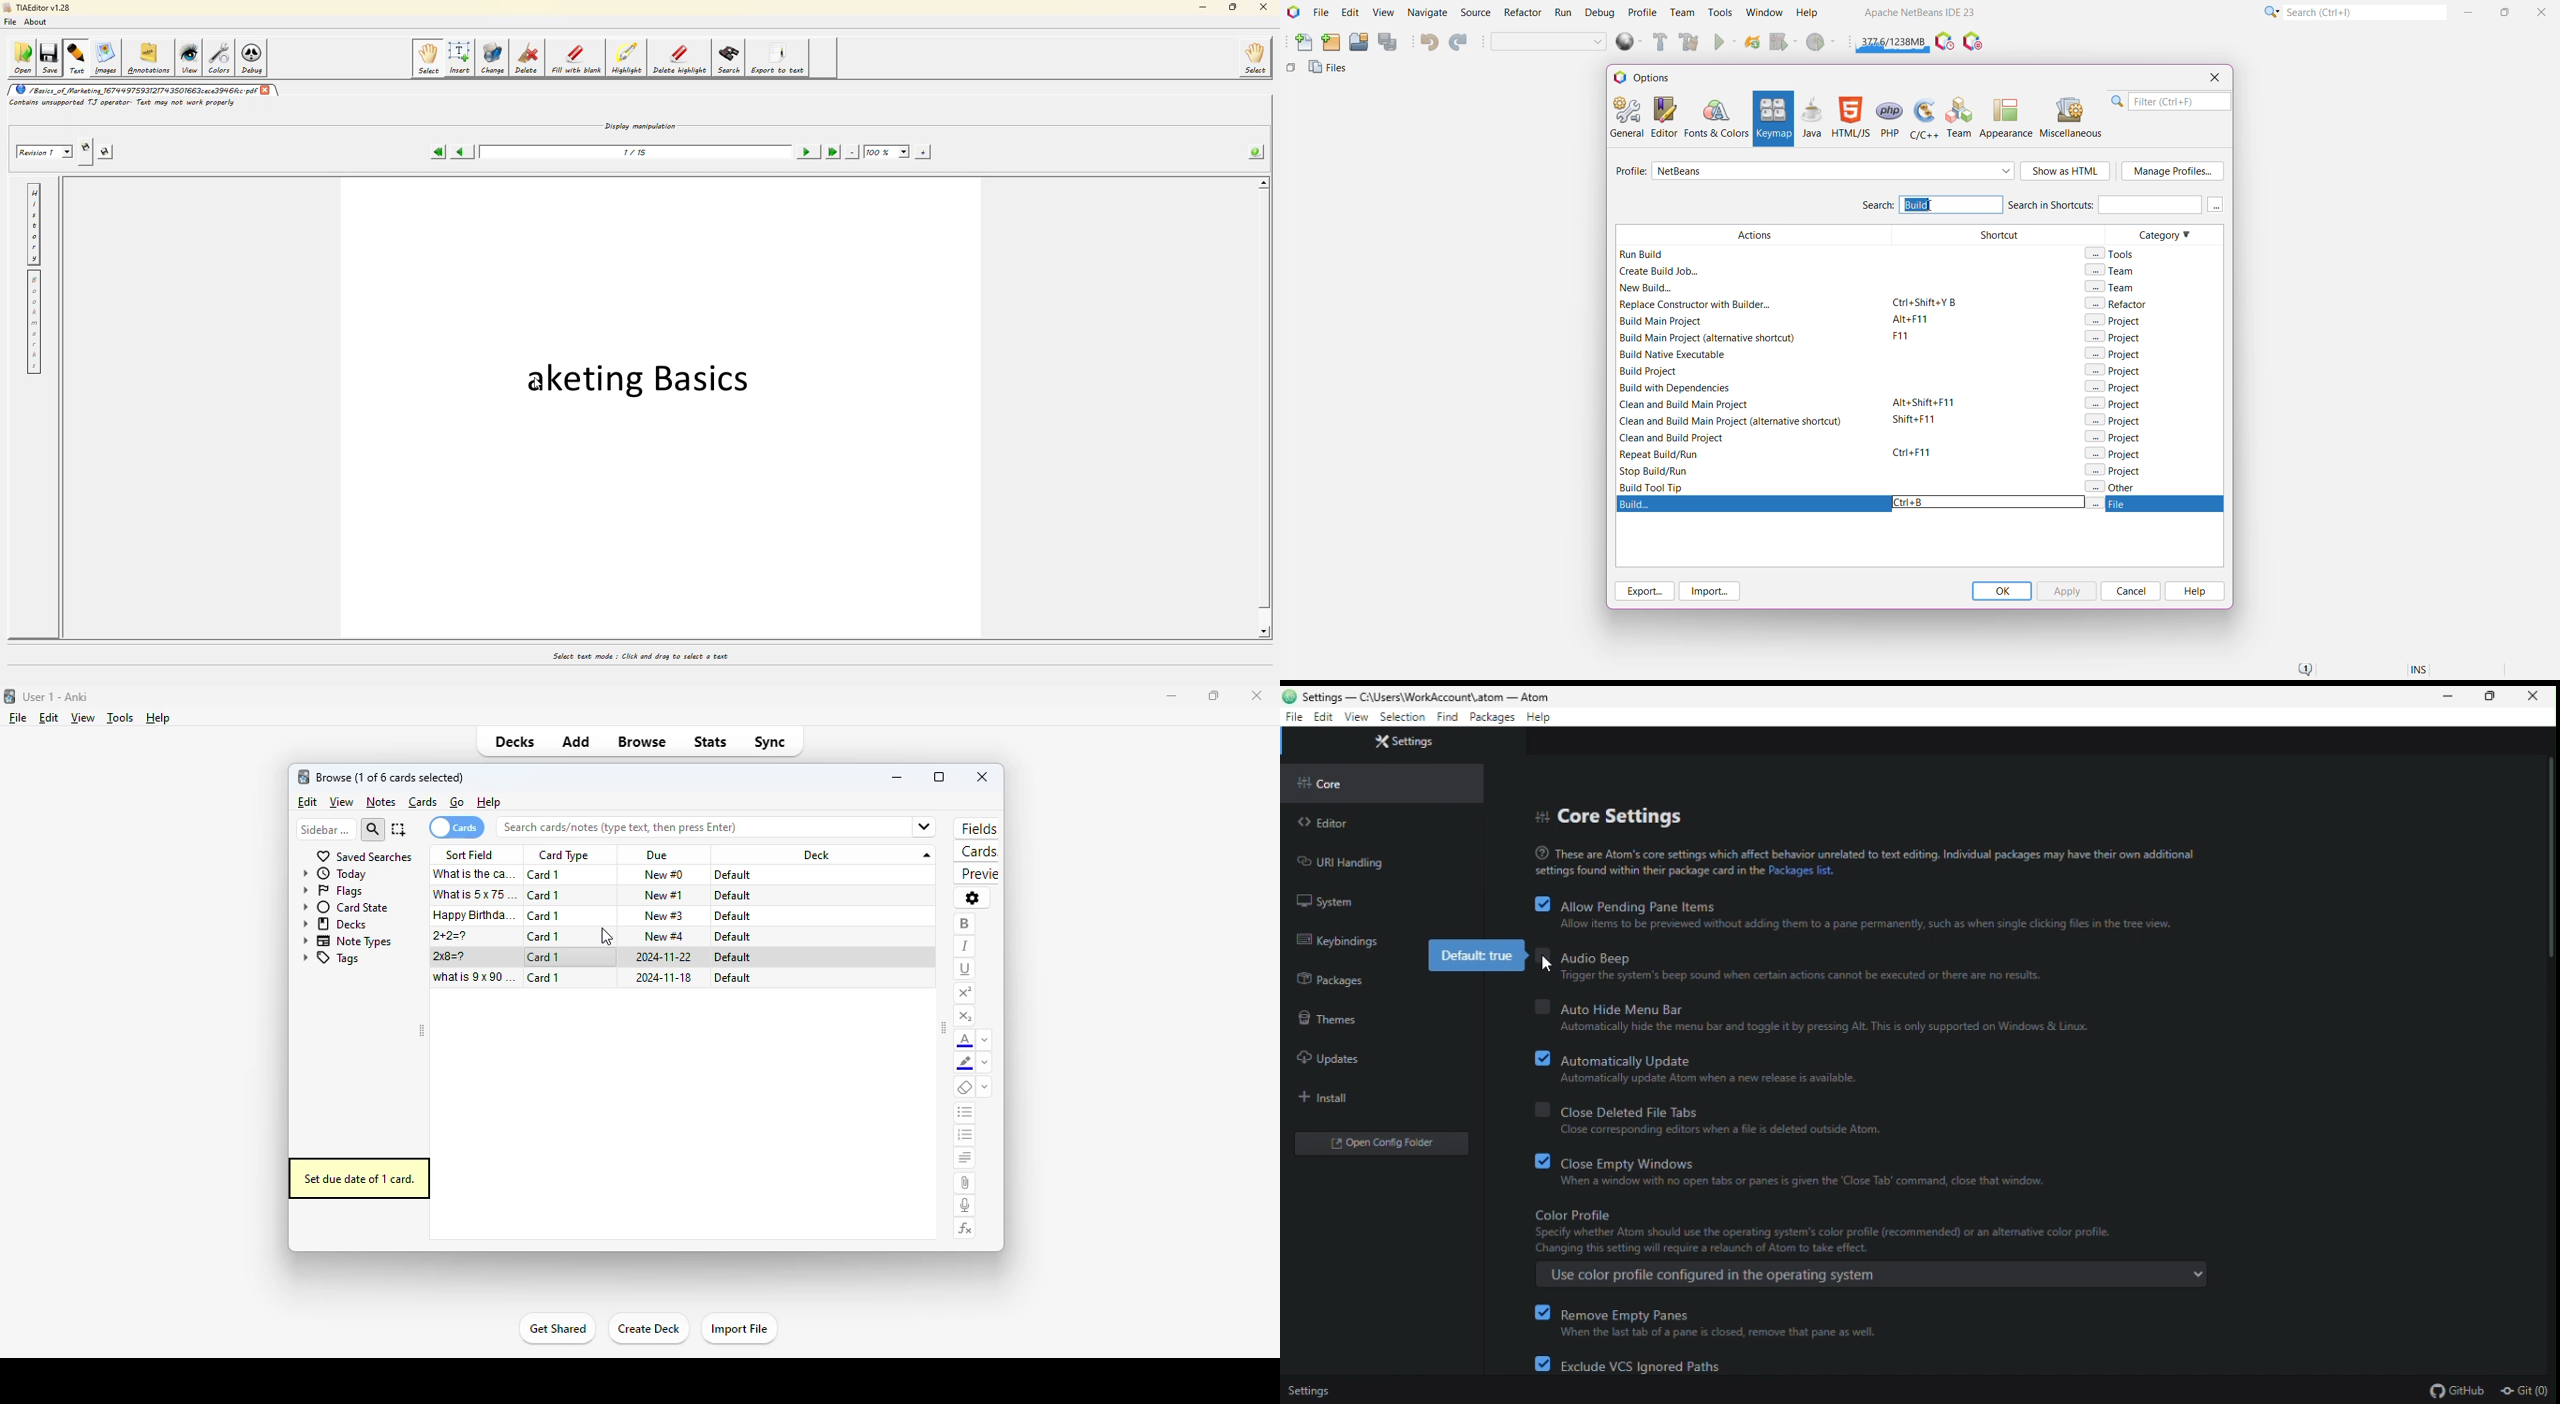 The image size is (2576, 1428). Describe the element at coordinates (55, 696) in the screenshot. I see `User 1 - Anki` at that location.